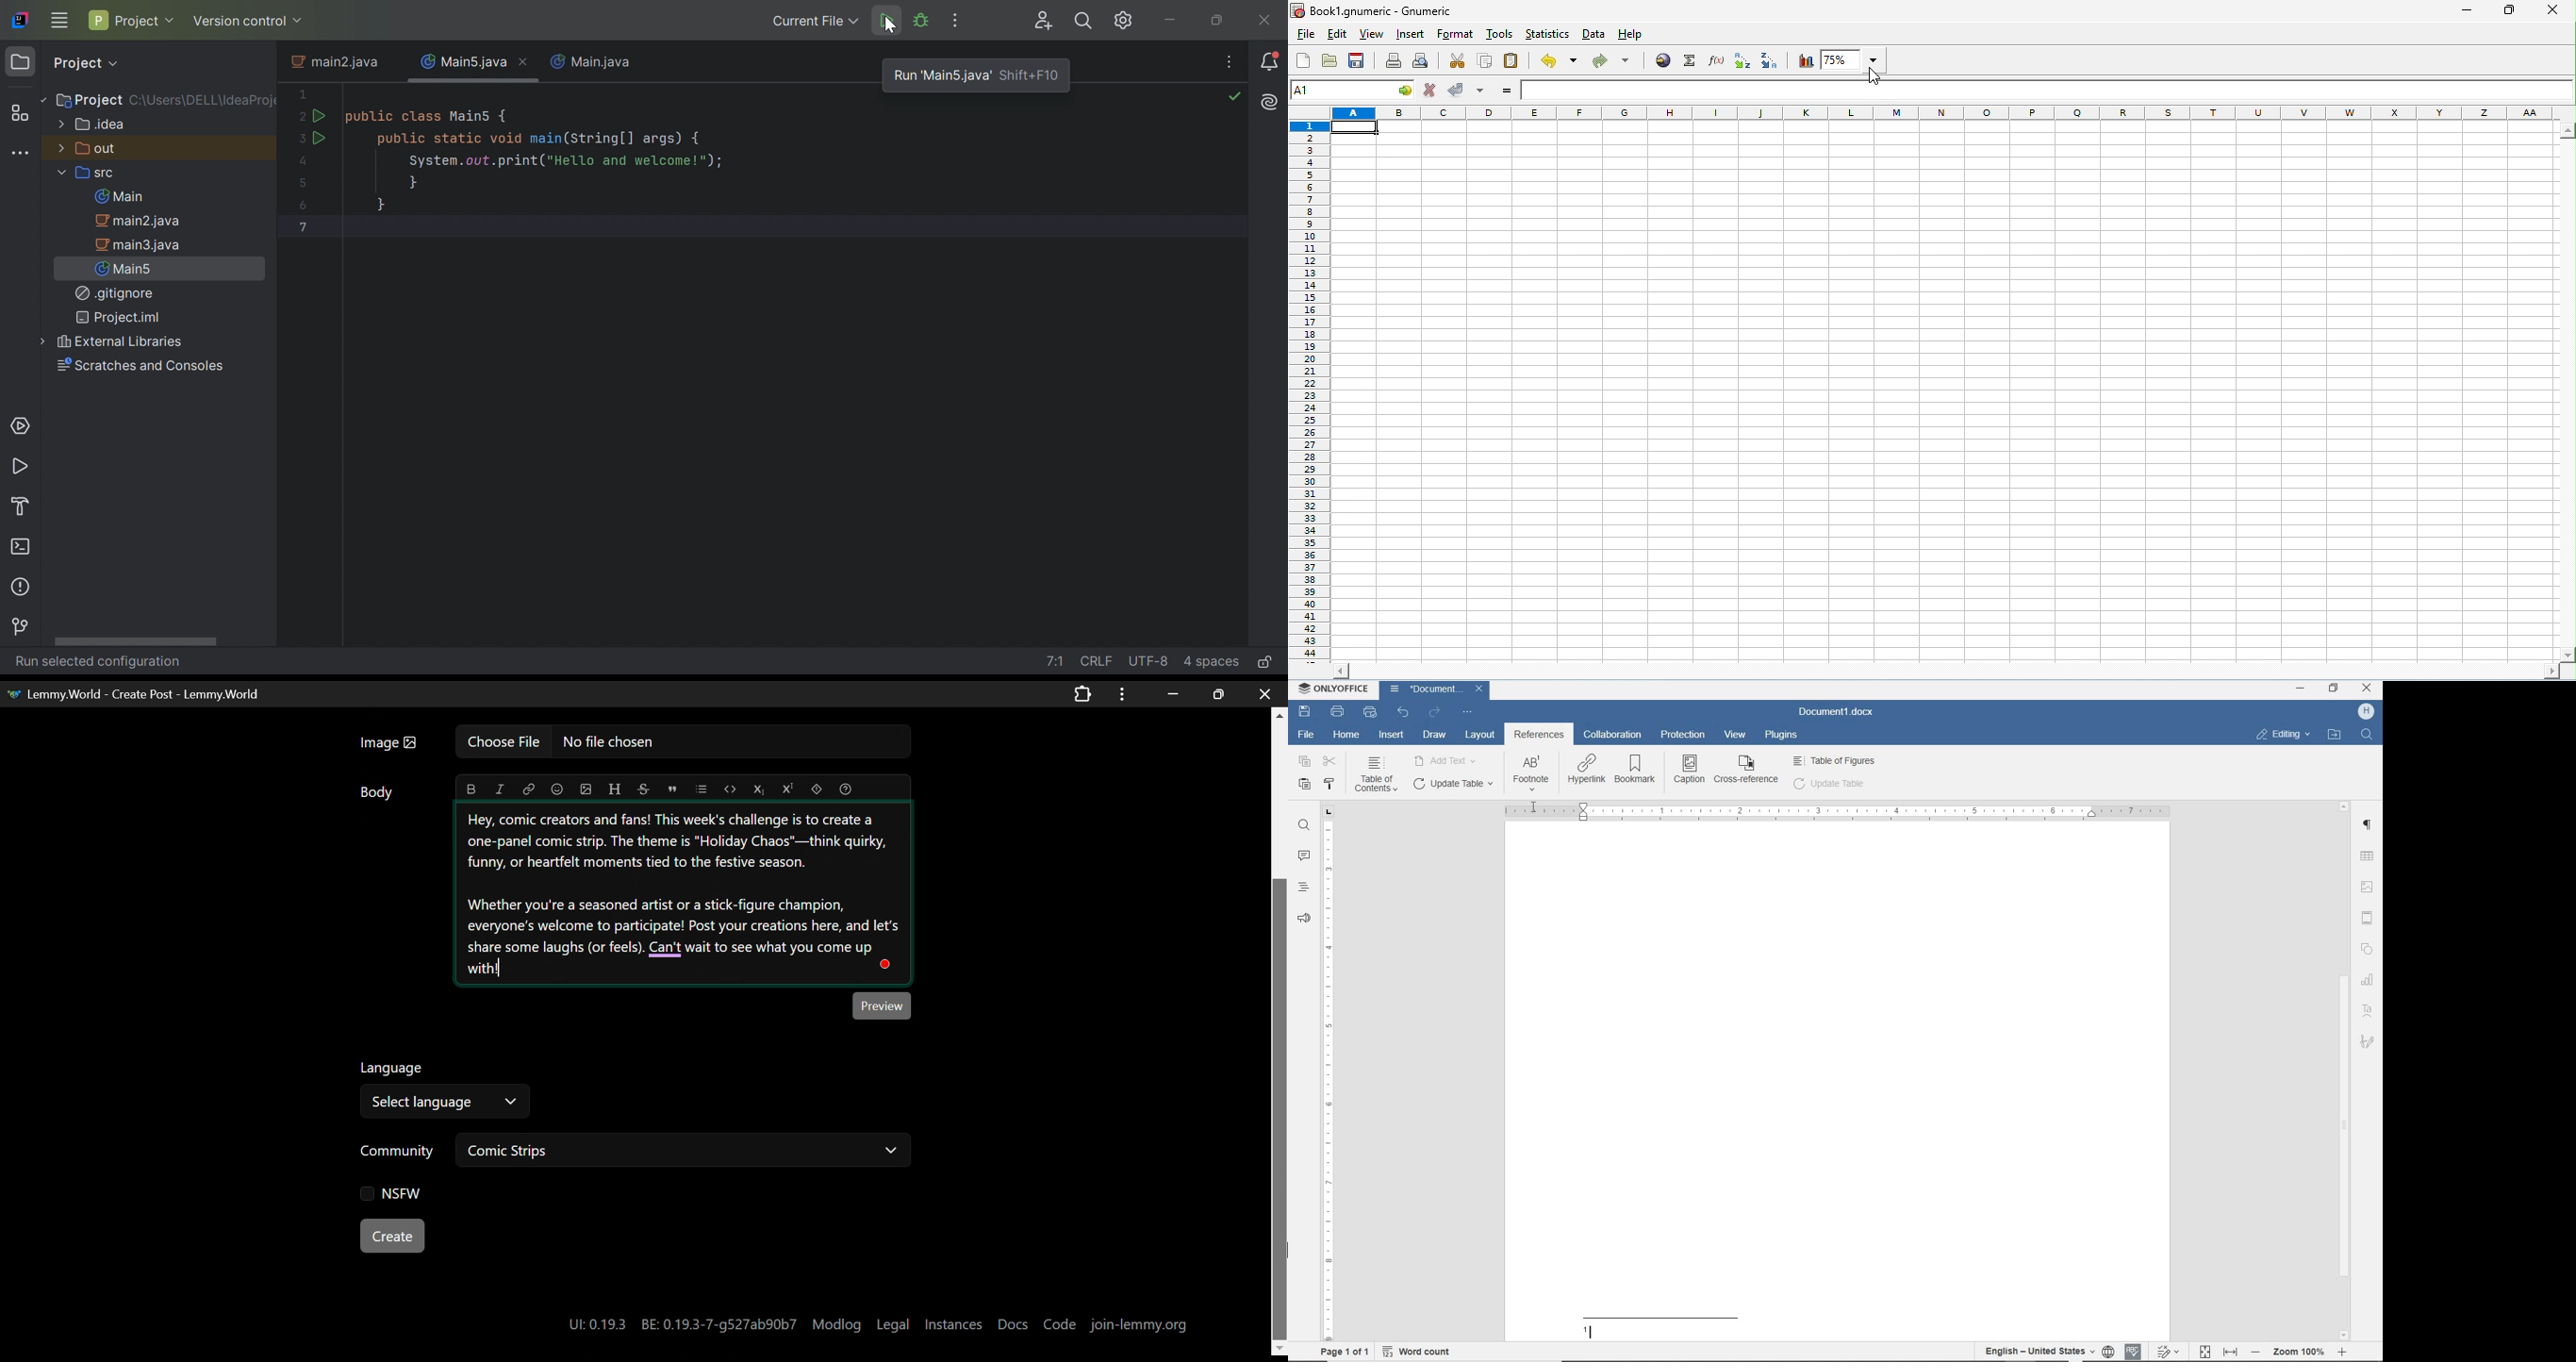  Describe the element at coordinates (1853, 59) in the screenshot. I see `75%` at that location.